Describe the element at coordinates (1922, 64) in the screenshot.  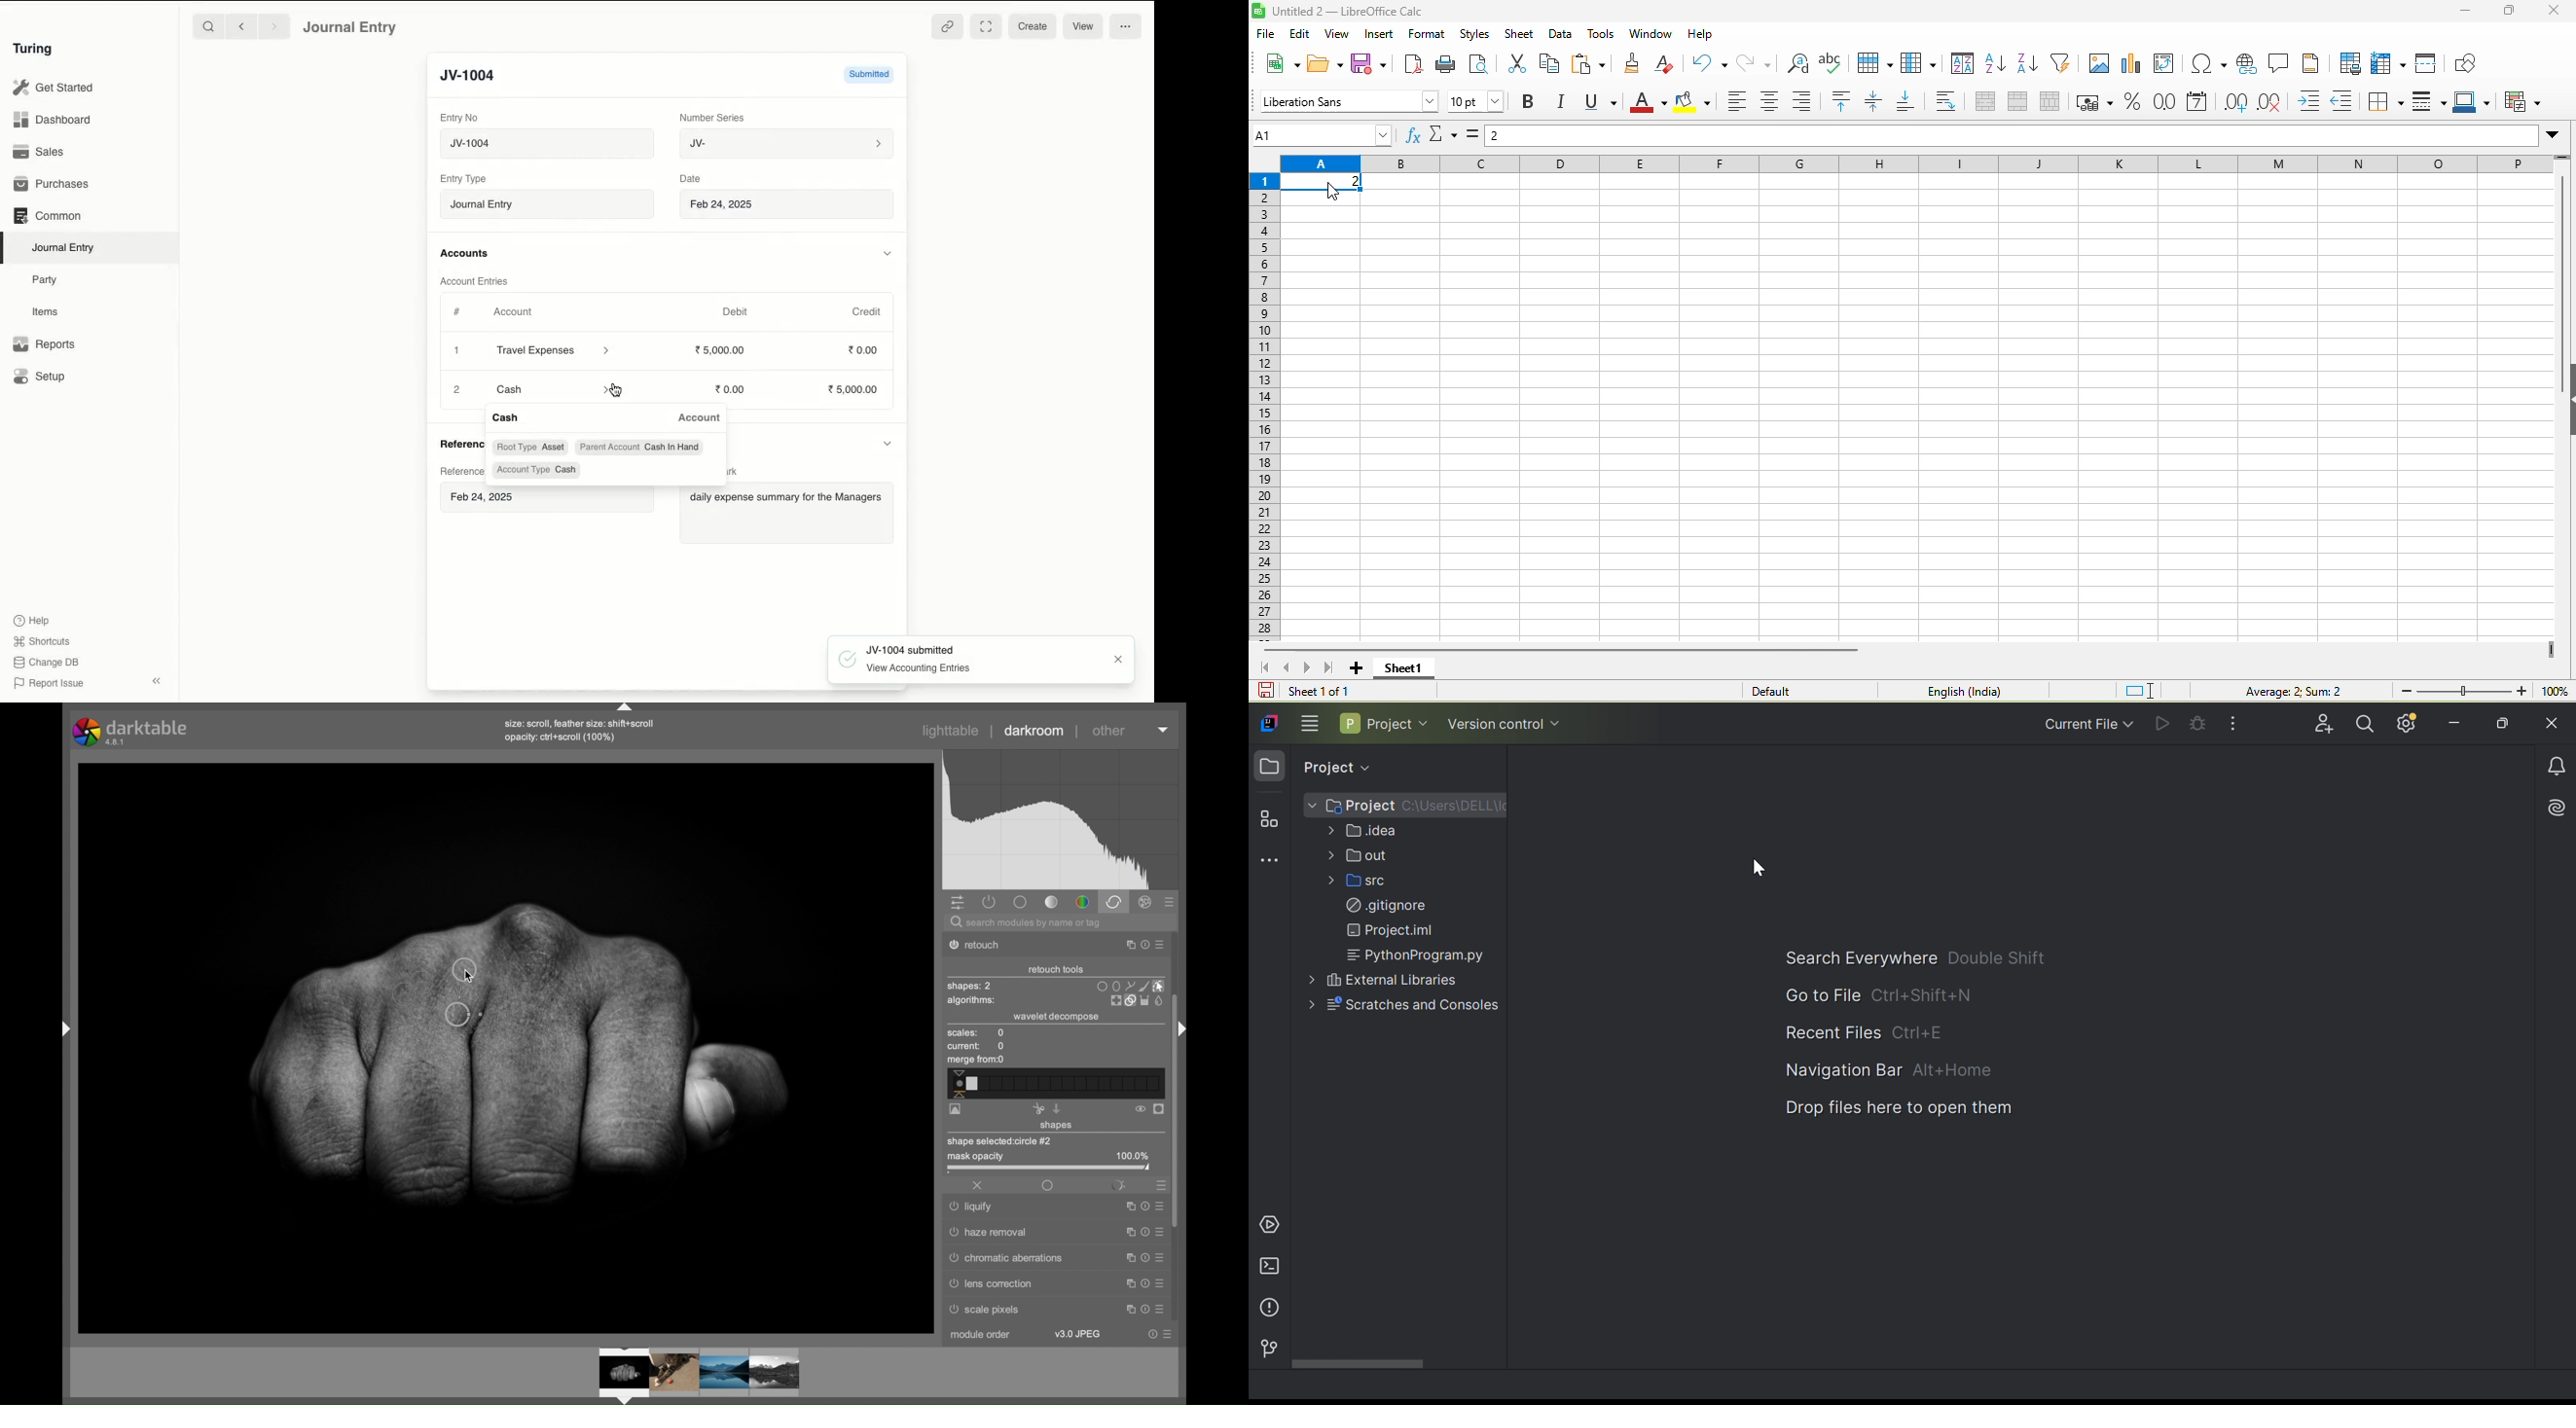
I see `column` at that location.